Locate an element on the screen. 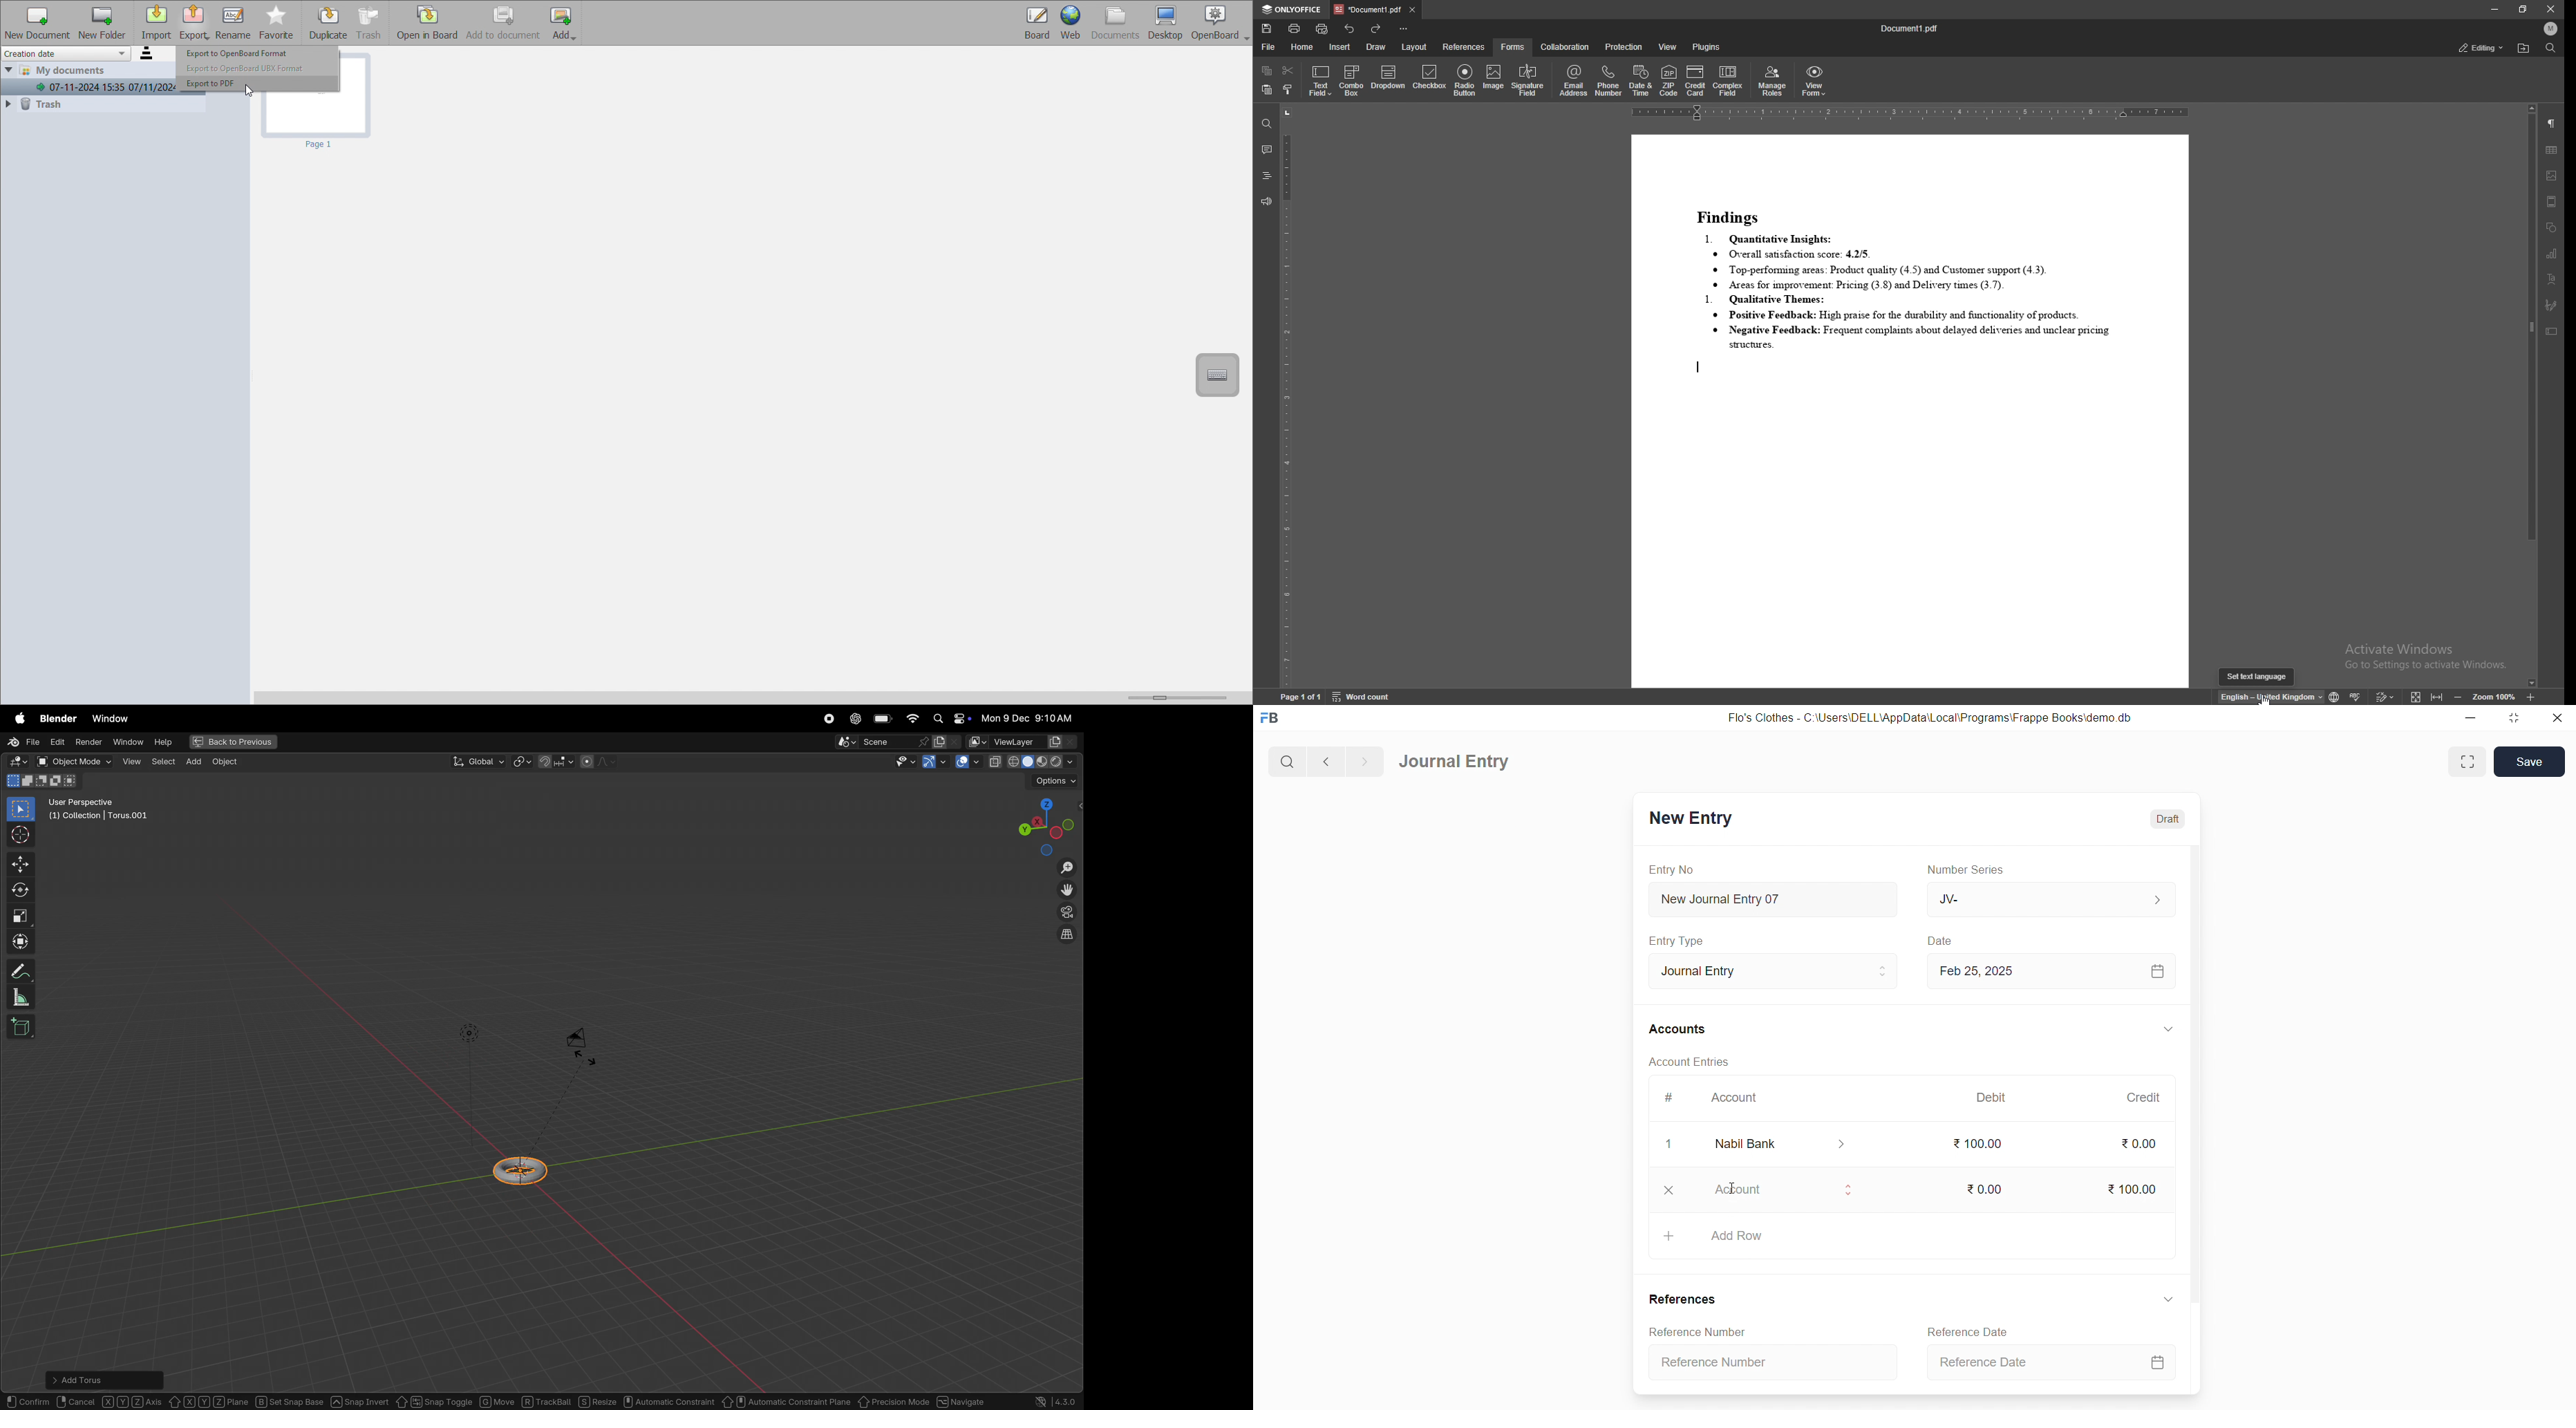 The image size is (2576, 1428). copy style is located at coordinates (1287, 90).